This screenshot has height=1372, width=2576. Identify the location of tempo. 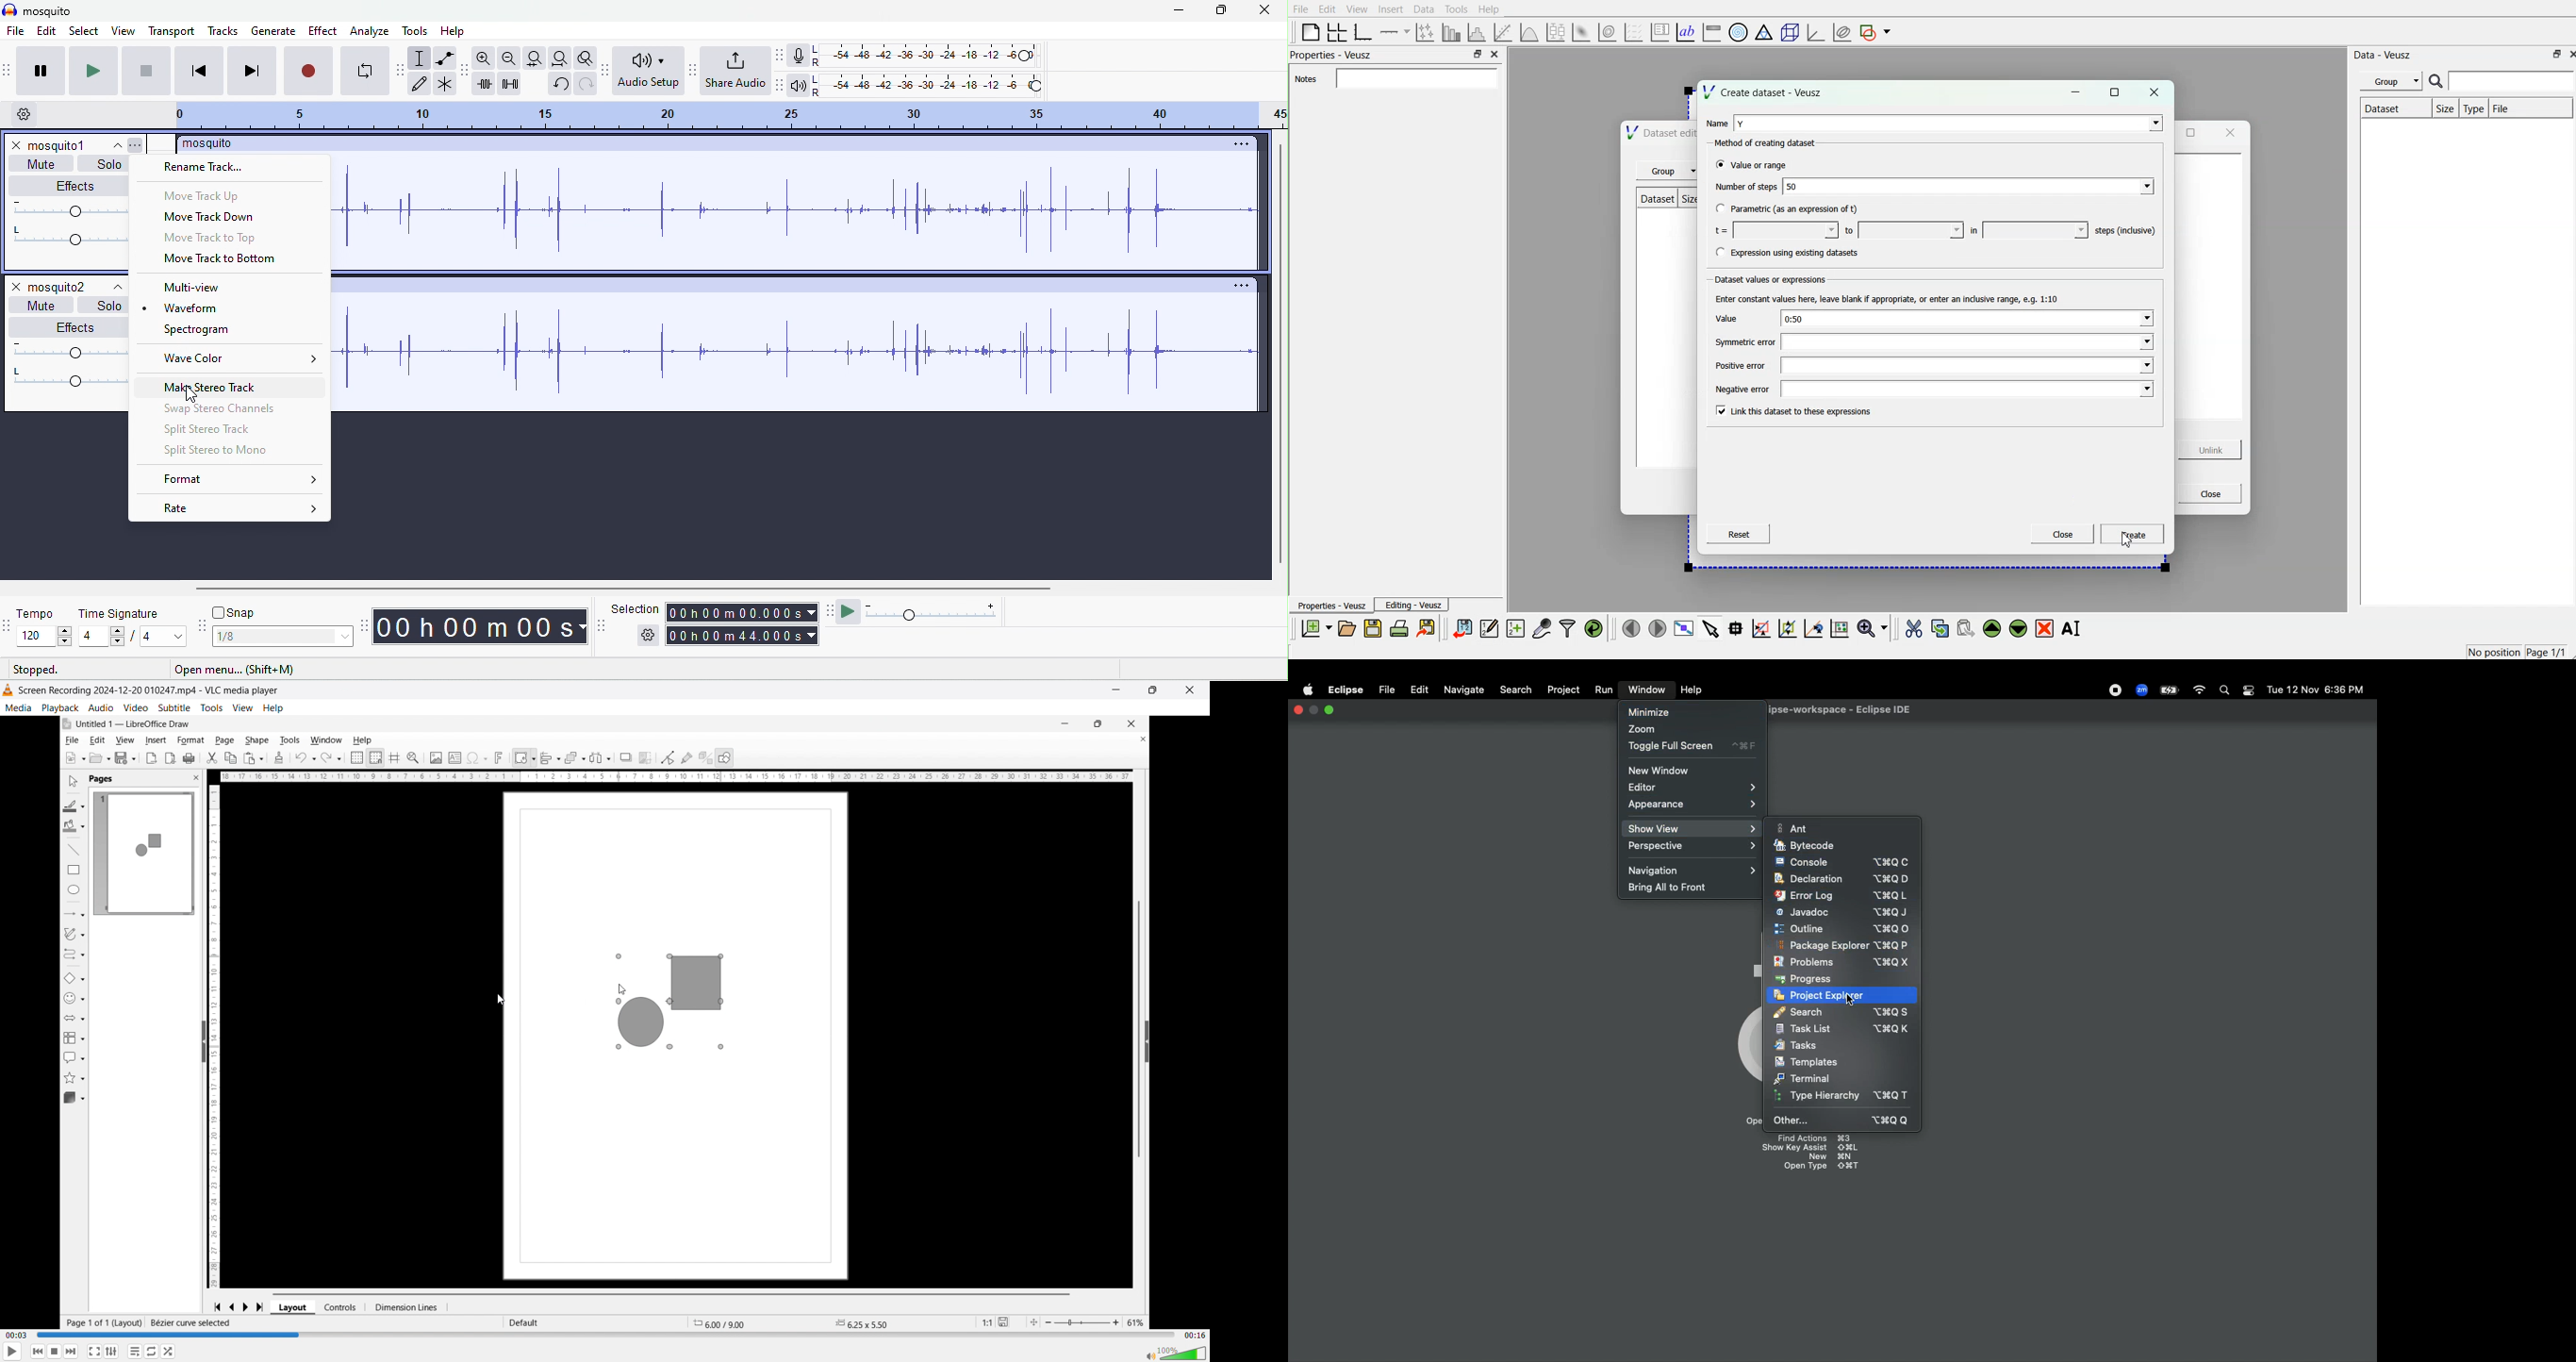
(37, 616).